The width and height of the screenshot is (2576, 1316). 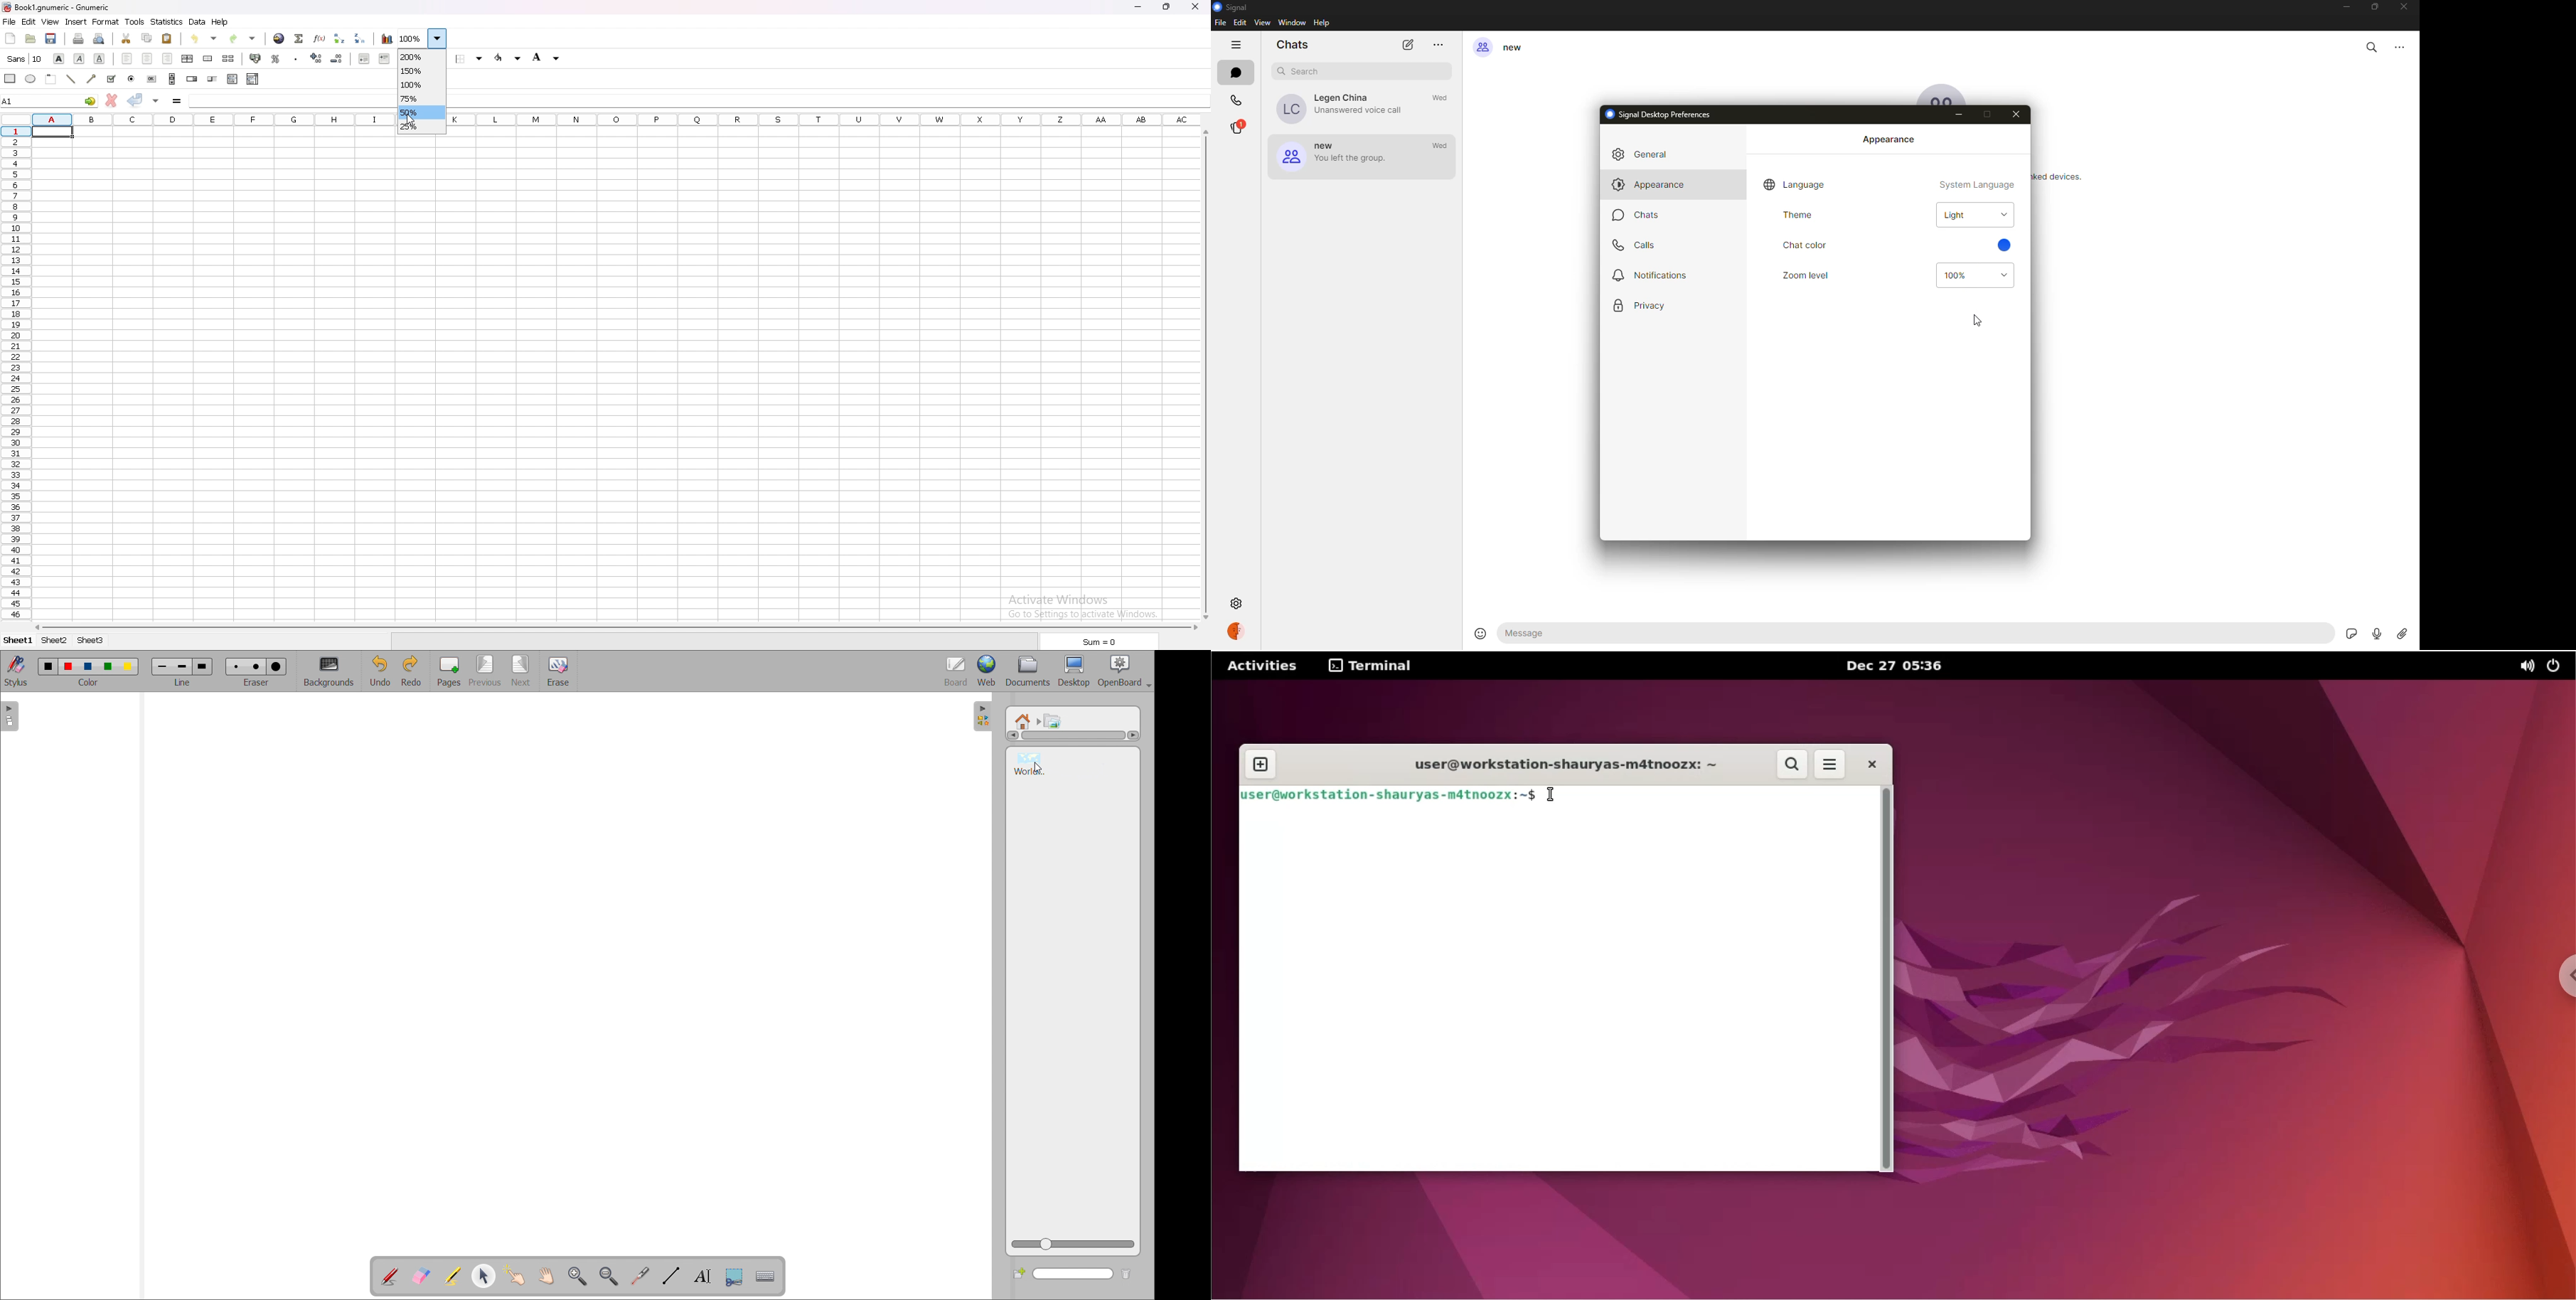 What do you see at coordinates (1975, 277) in the screenshot?
I see `100%` at bounding box center [1975, 277].